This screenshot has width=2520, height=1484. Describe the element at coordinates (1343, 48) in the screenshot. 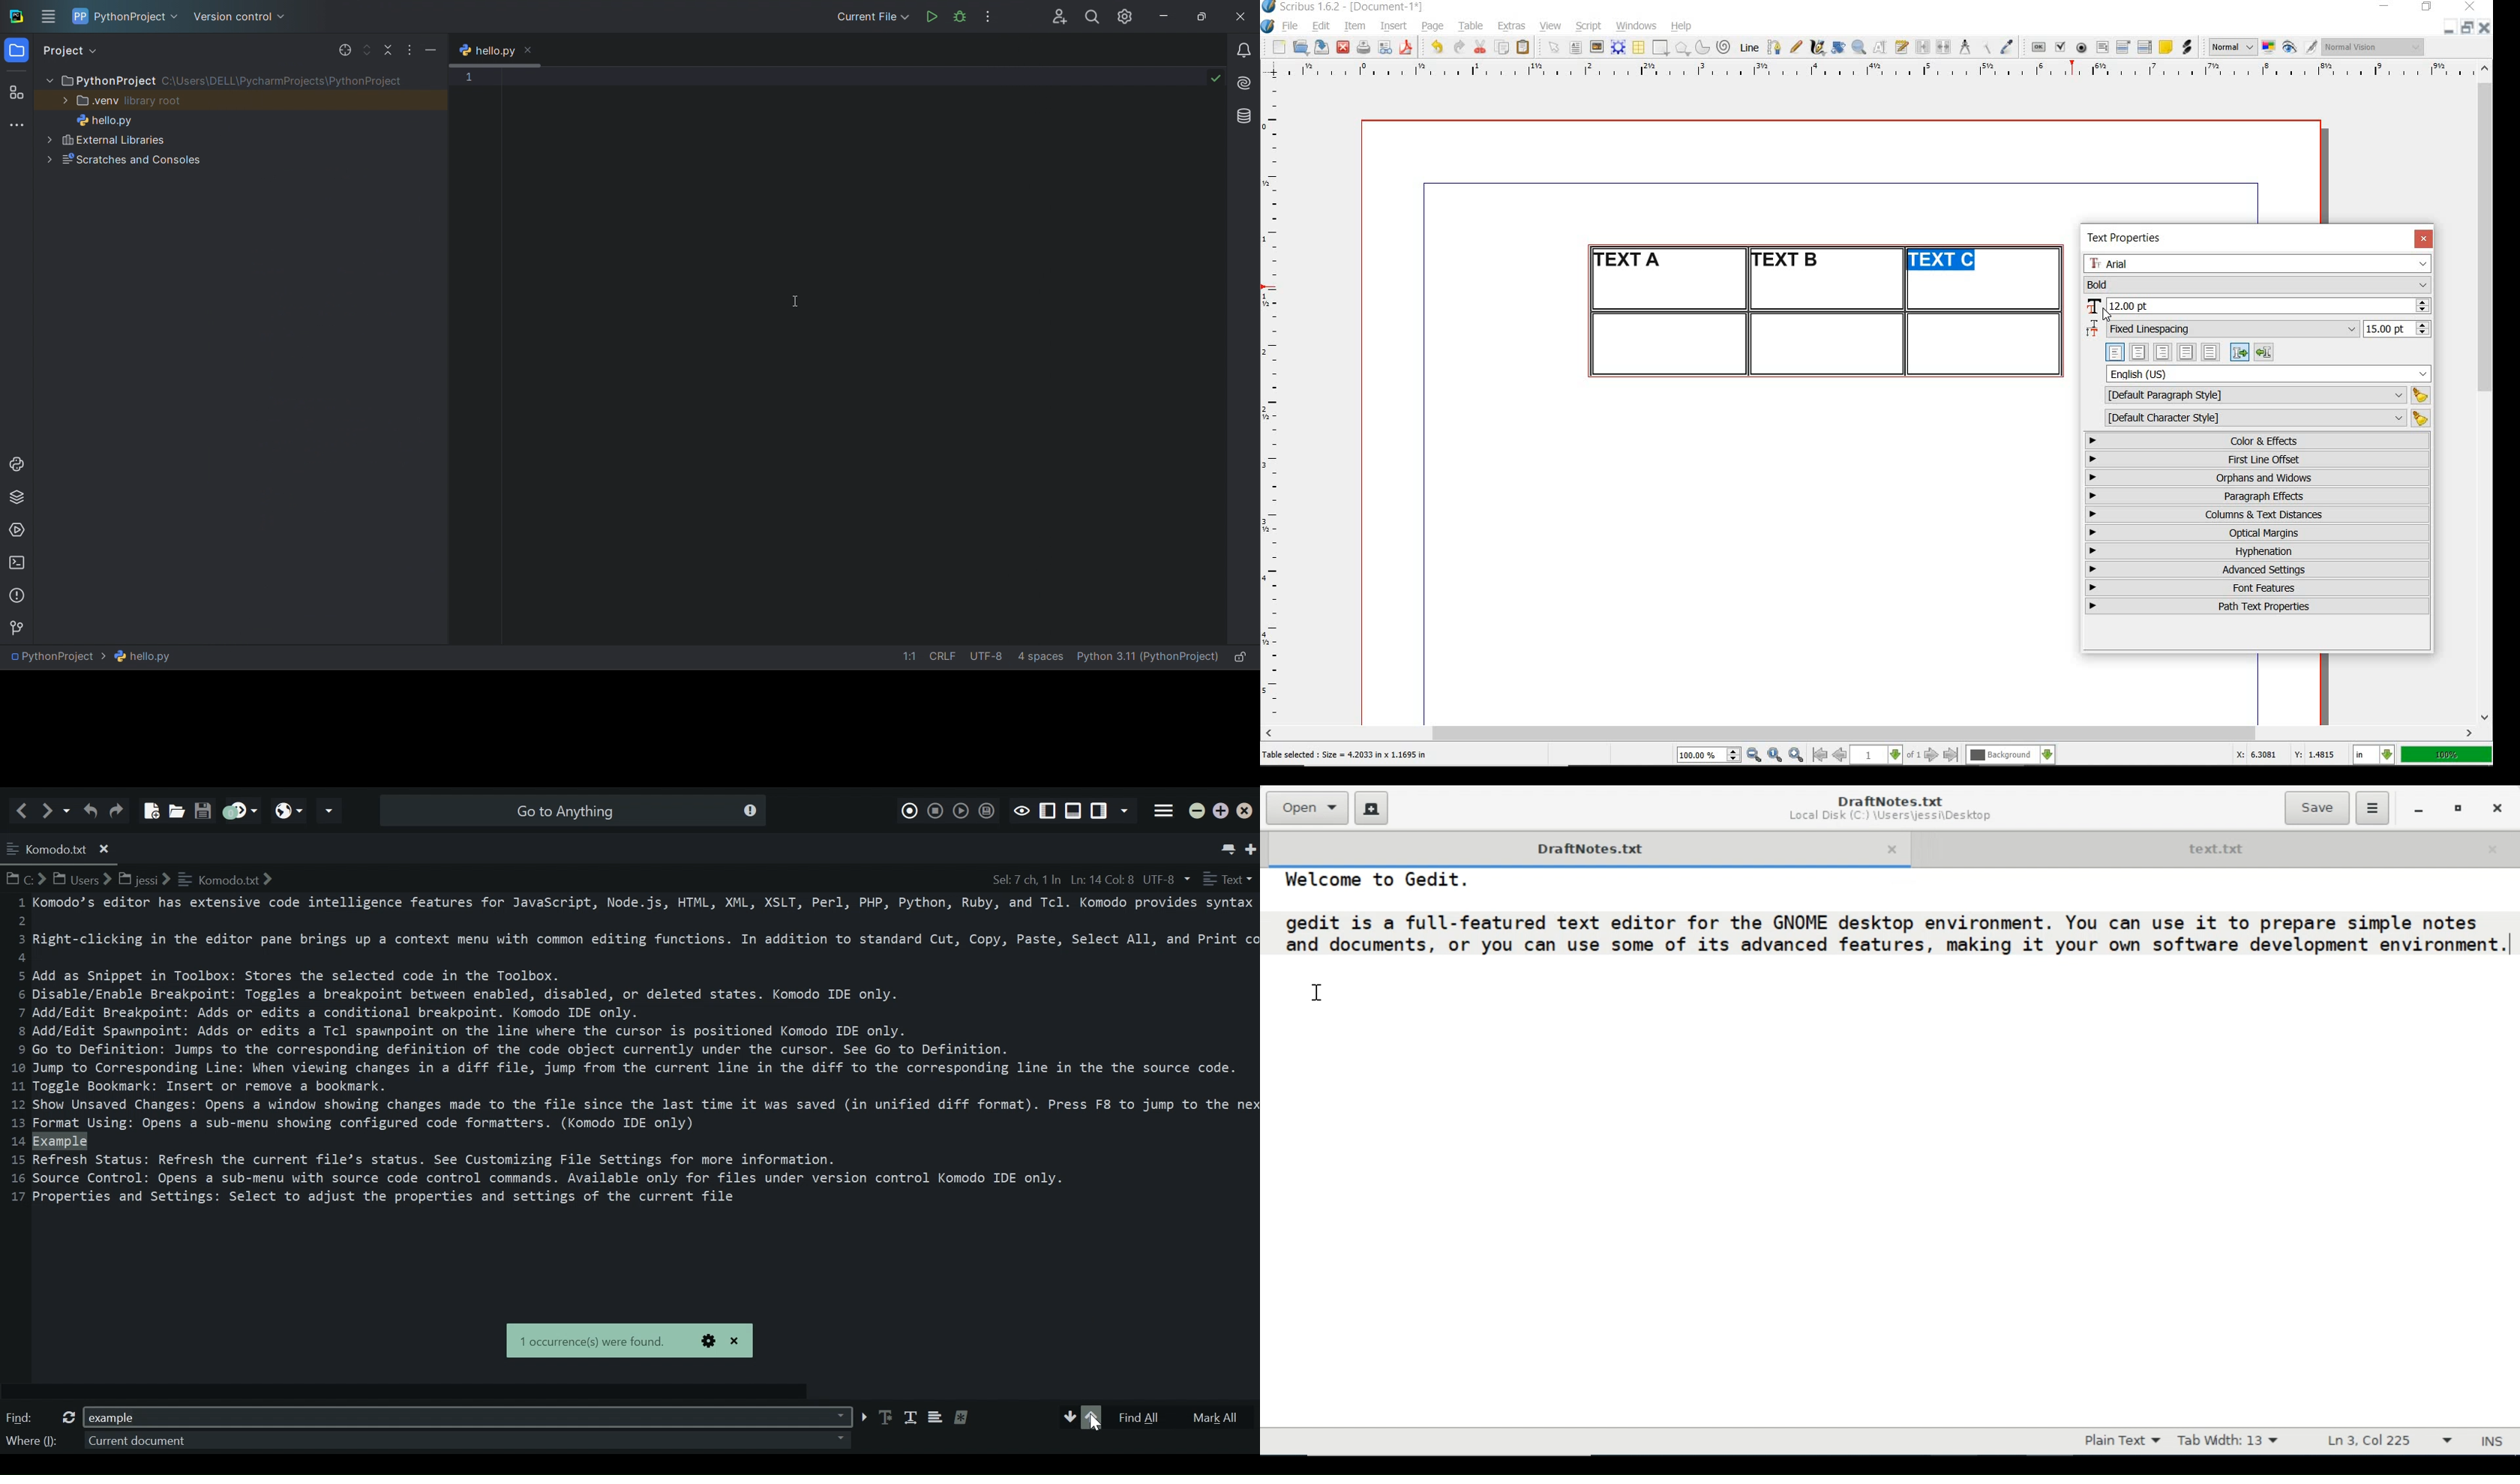

I see `close` at that location.